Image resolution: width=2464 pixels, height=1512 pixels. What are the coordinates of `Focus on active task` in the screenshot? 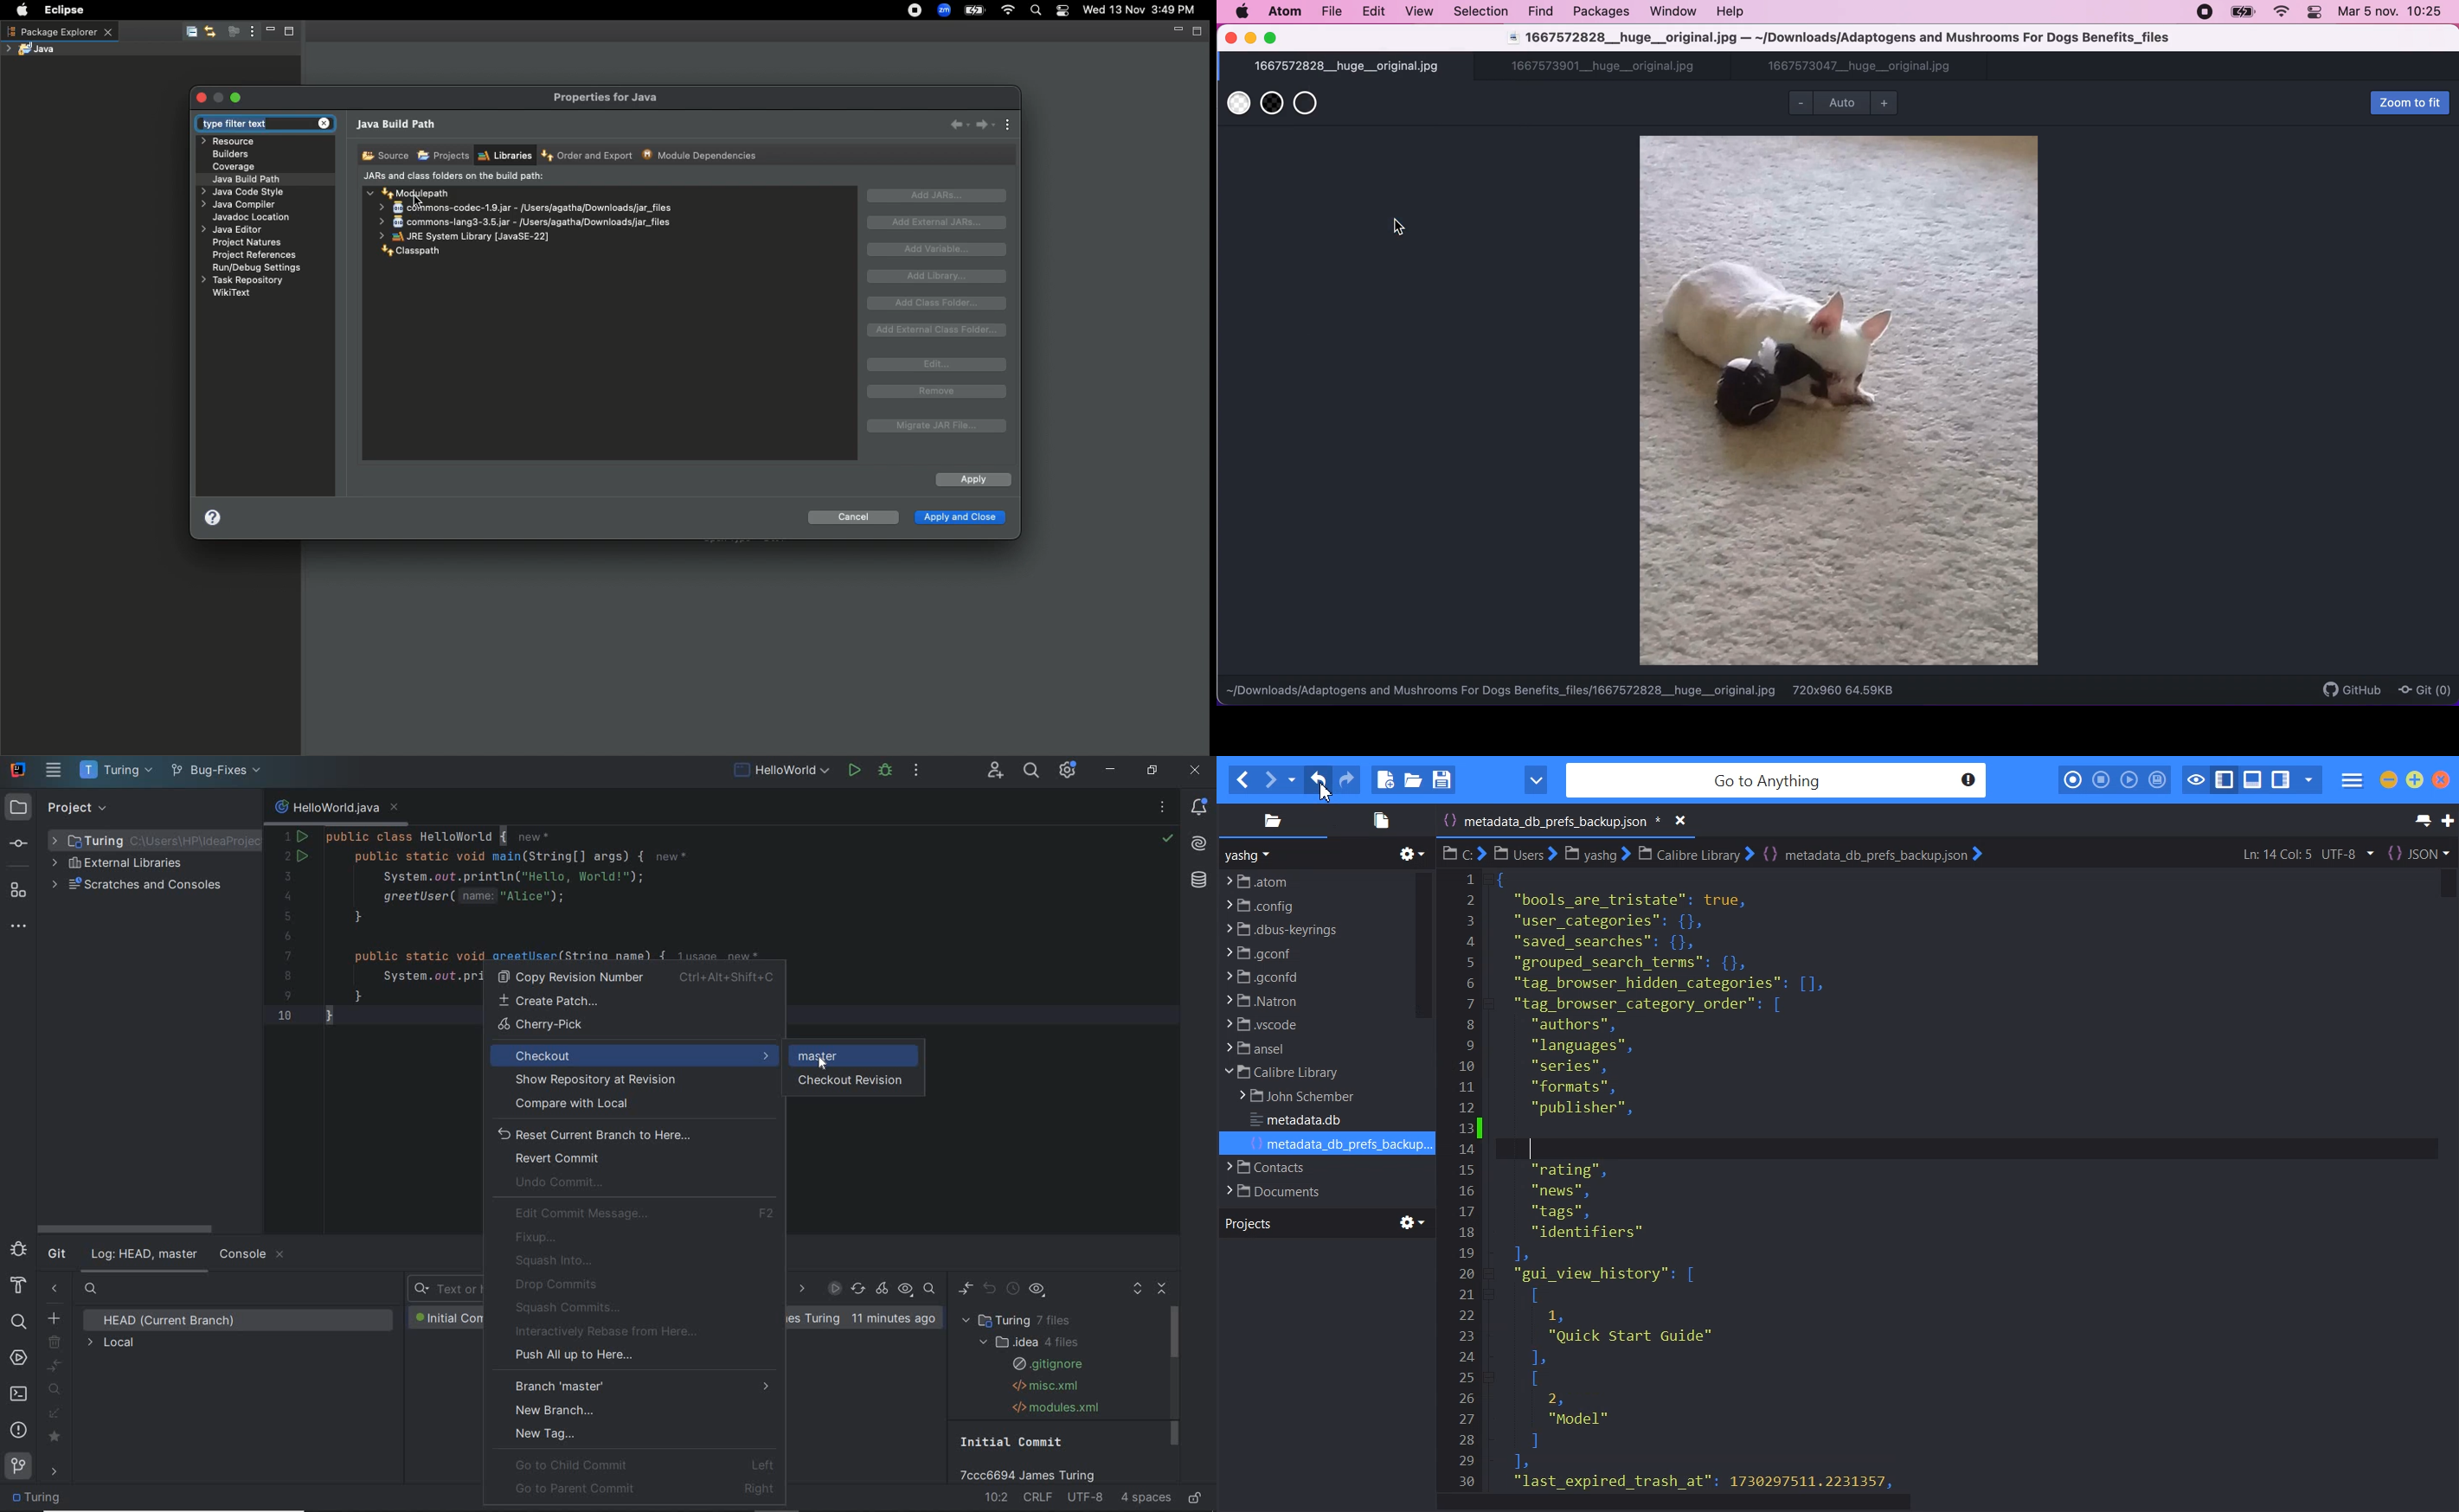 It's located at (232, 33).